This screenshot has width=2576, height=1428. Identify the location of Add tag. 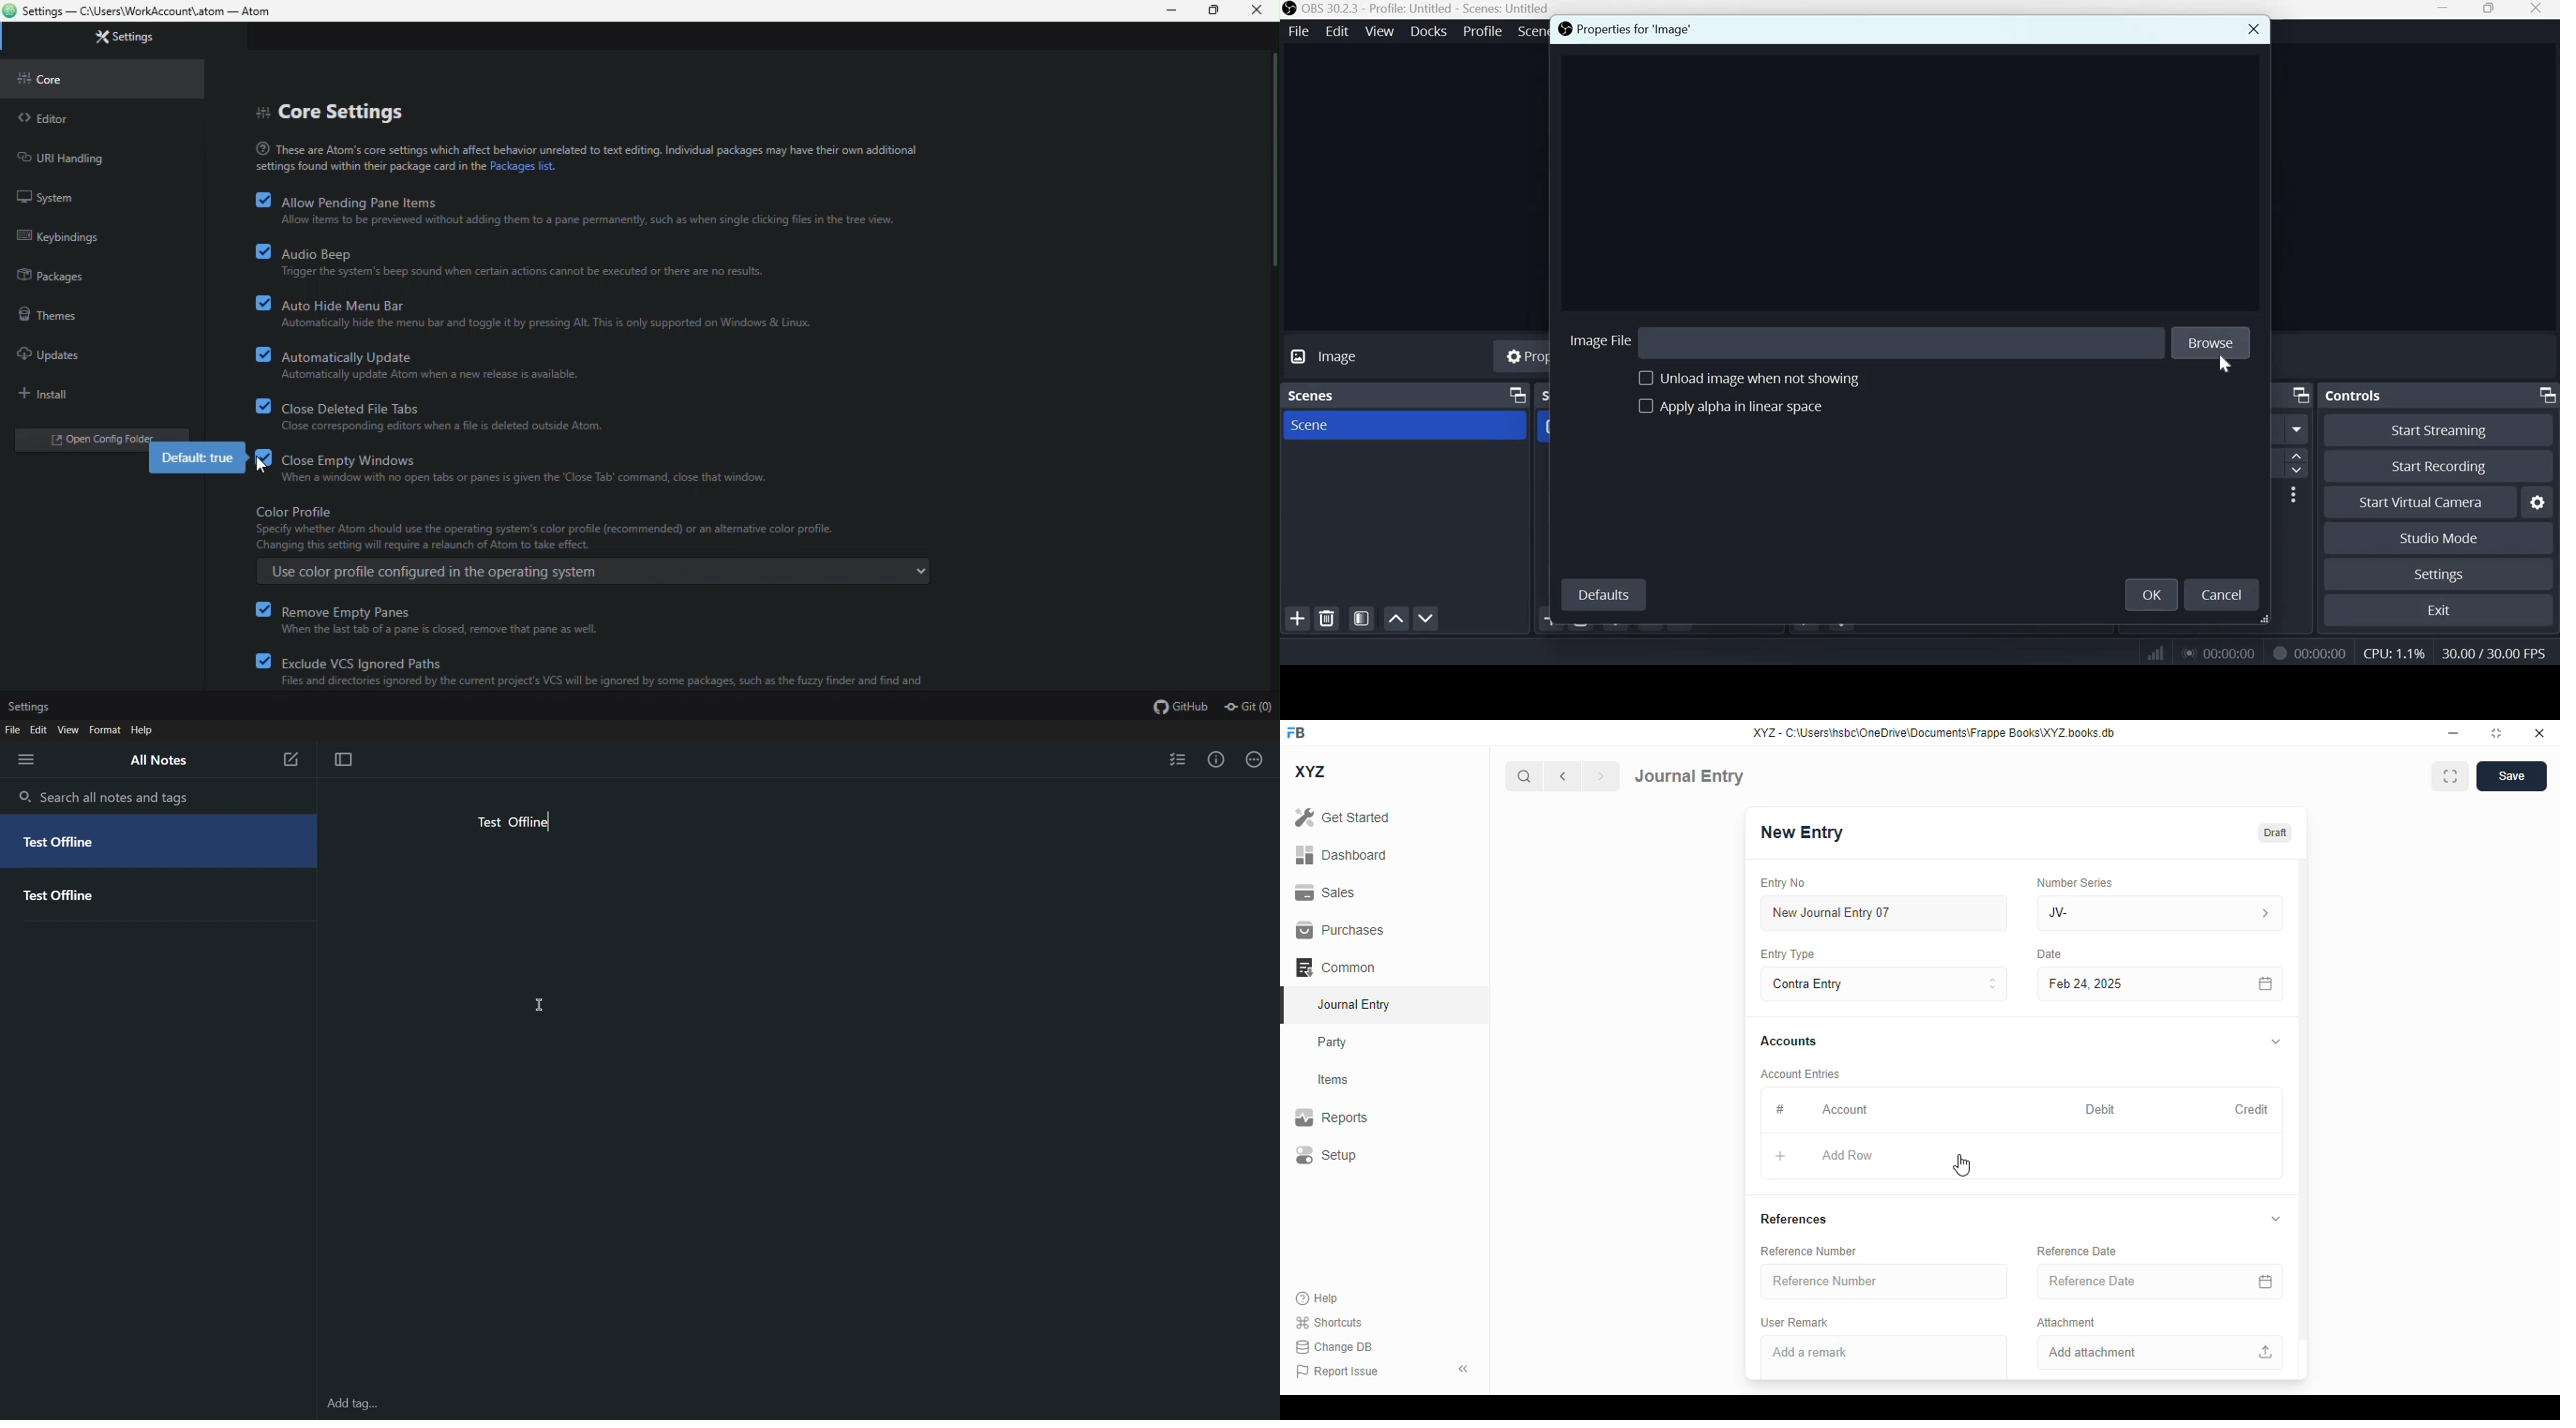
(349, 1403).